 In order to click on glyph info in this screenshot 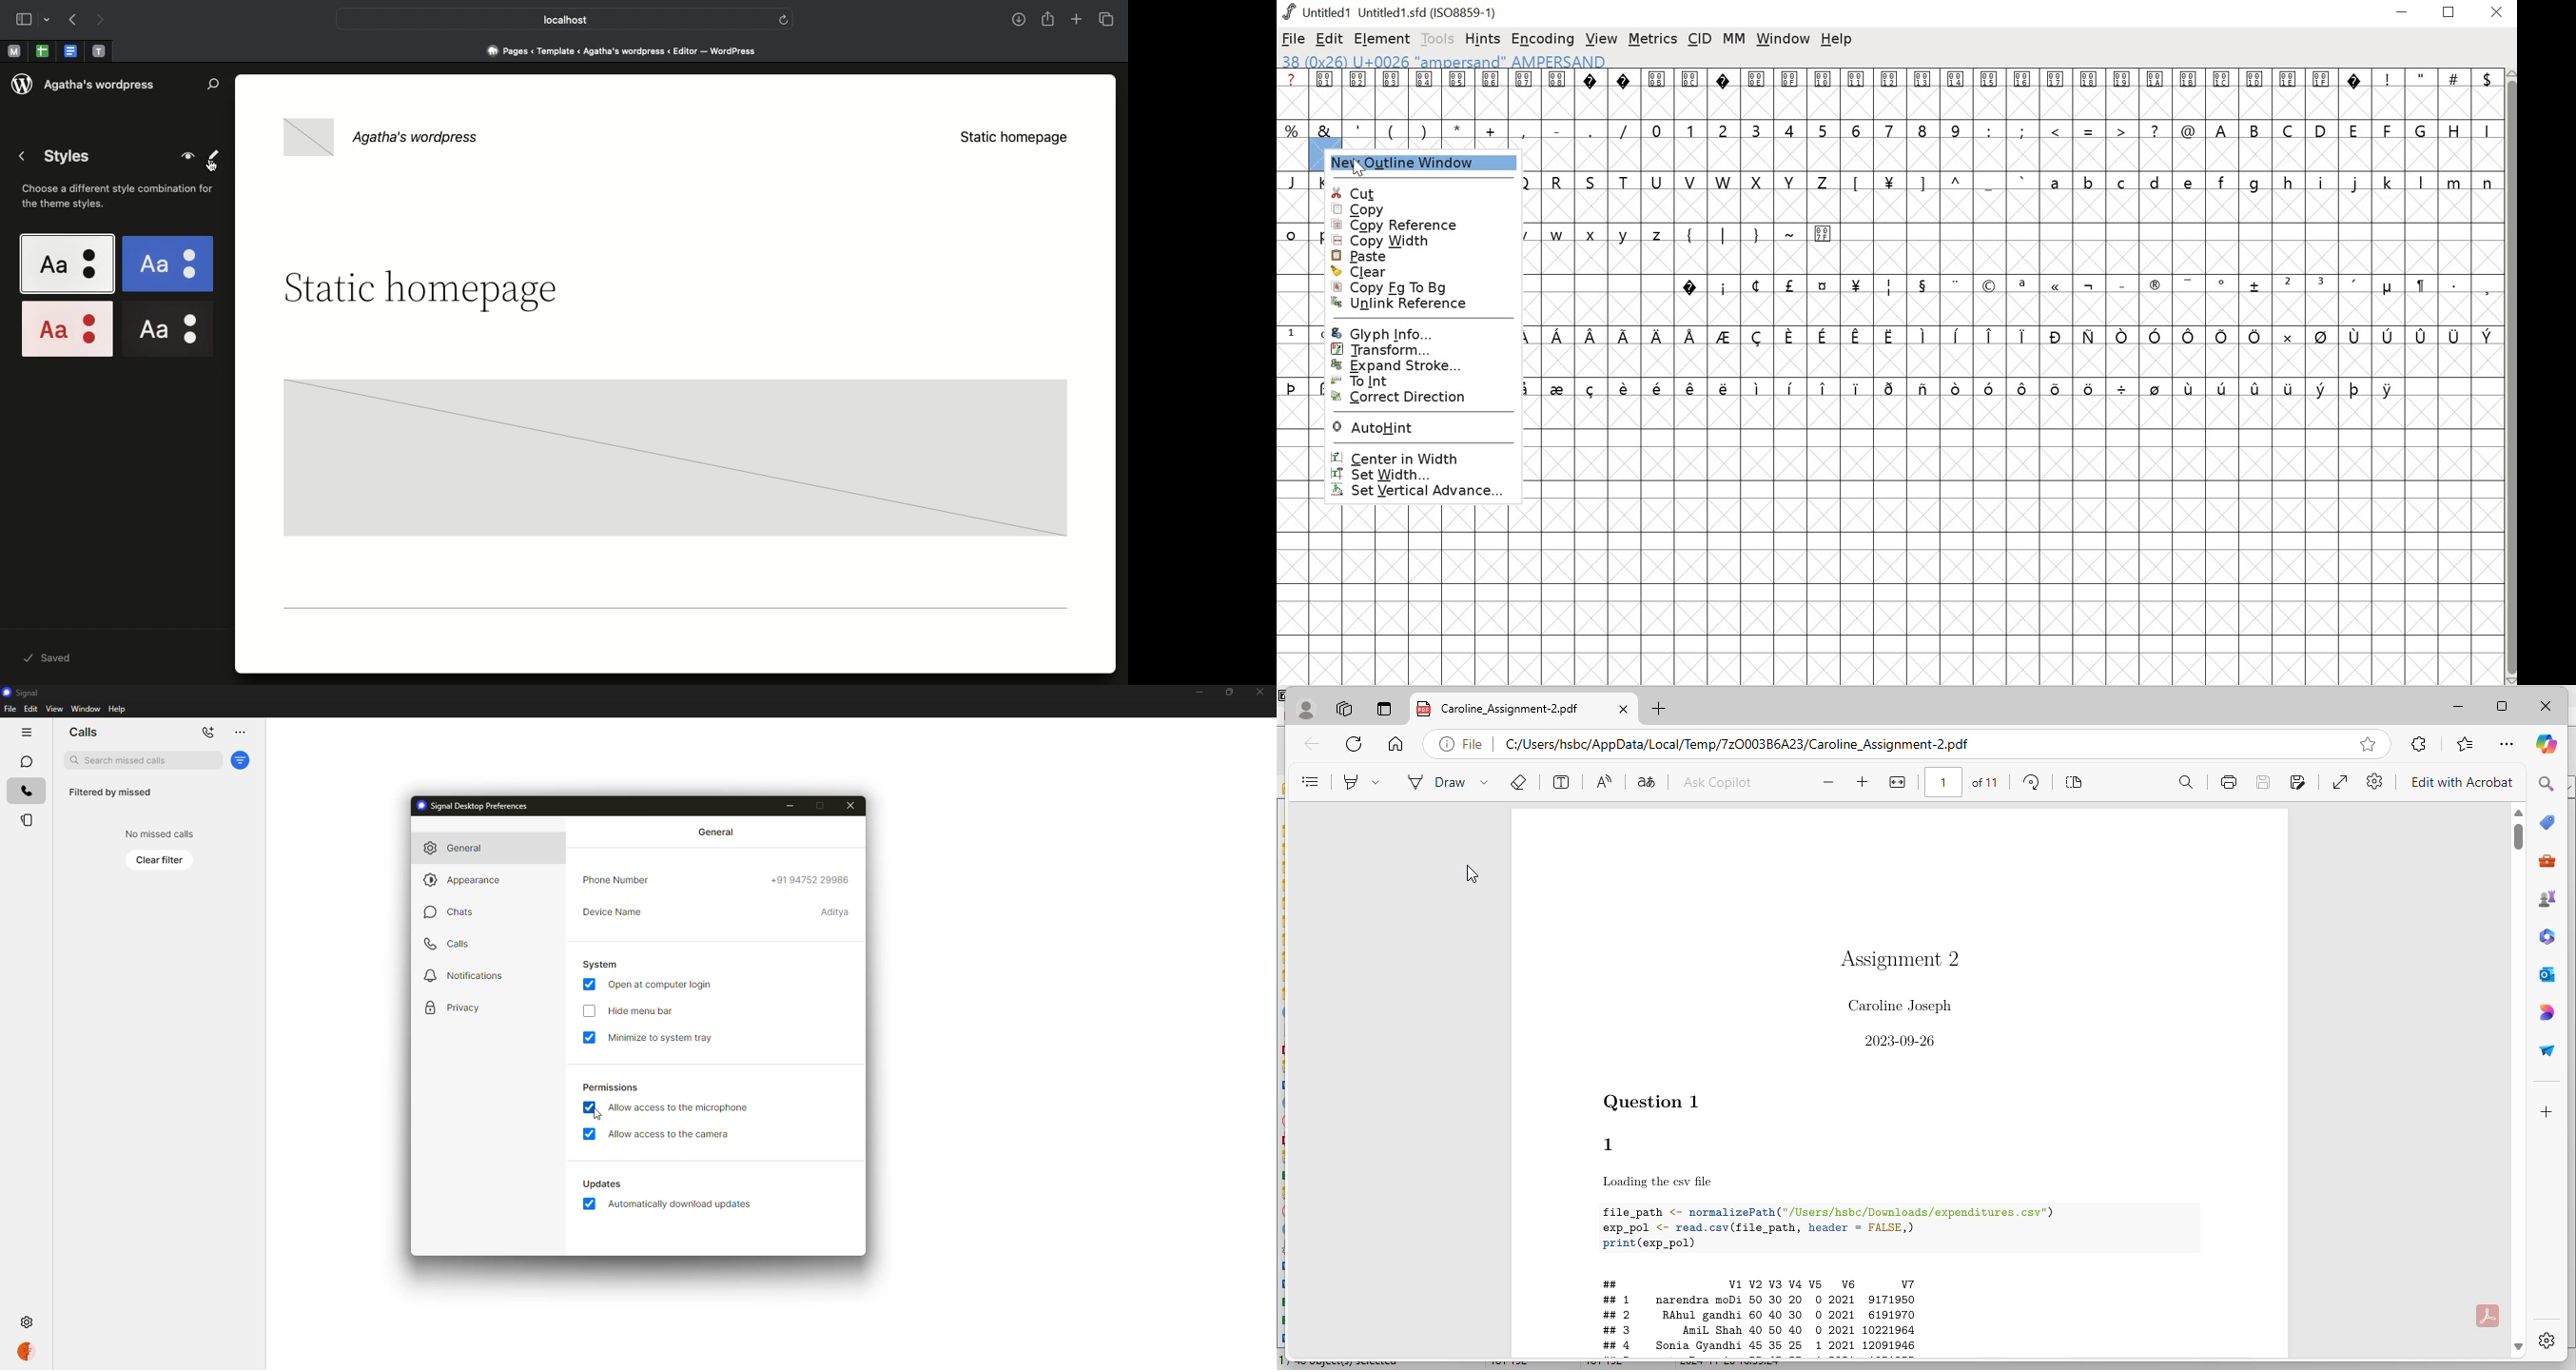, I will do `click(1426, 330)`.